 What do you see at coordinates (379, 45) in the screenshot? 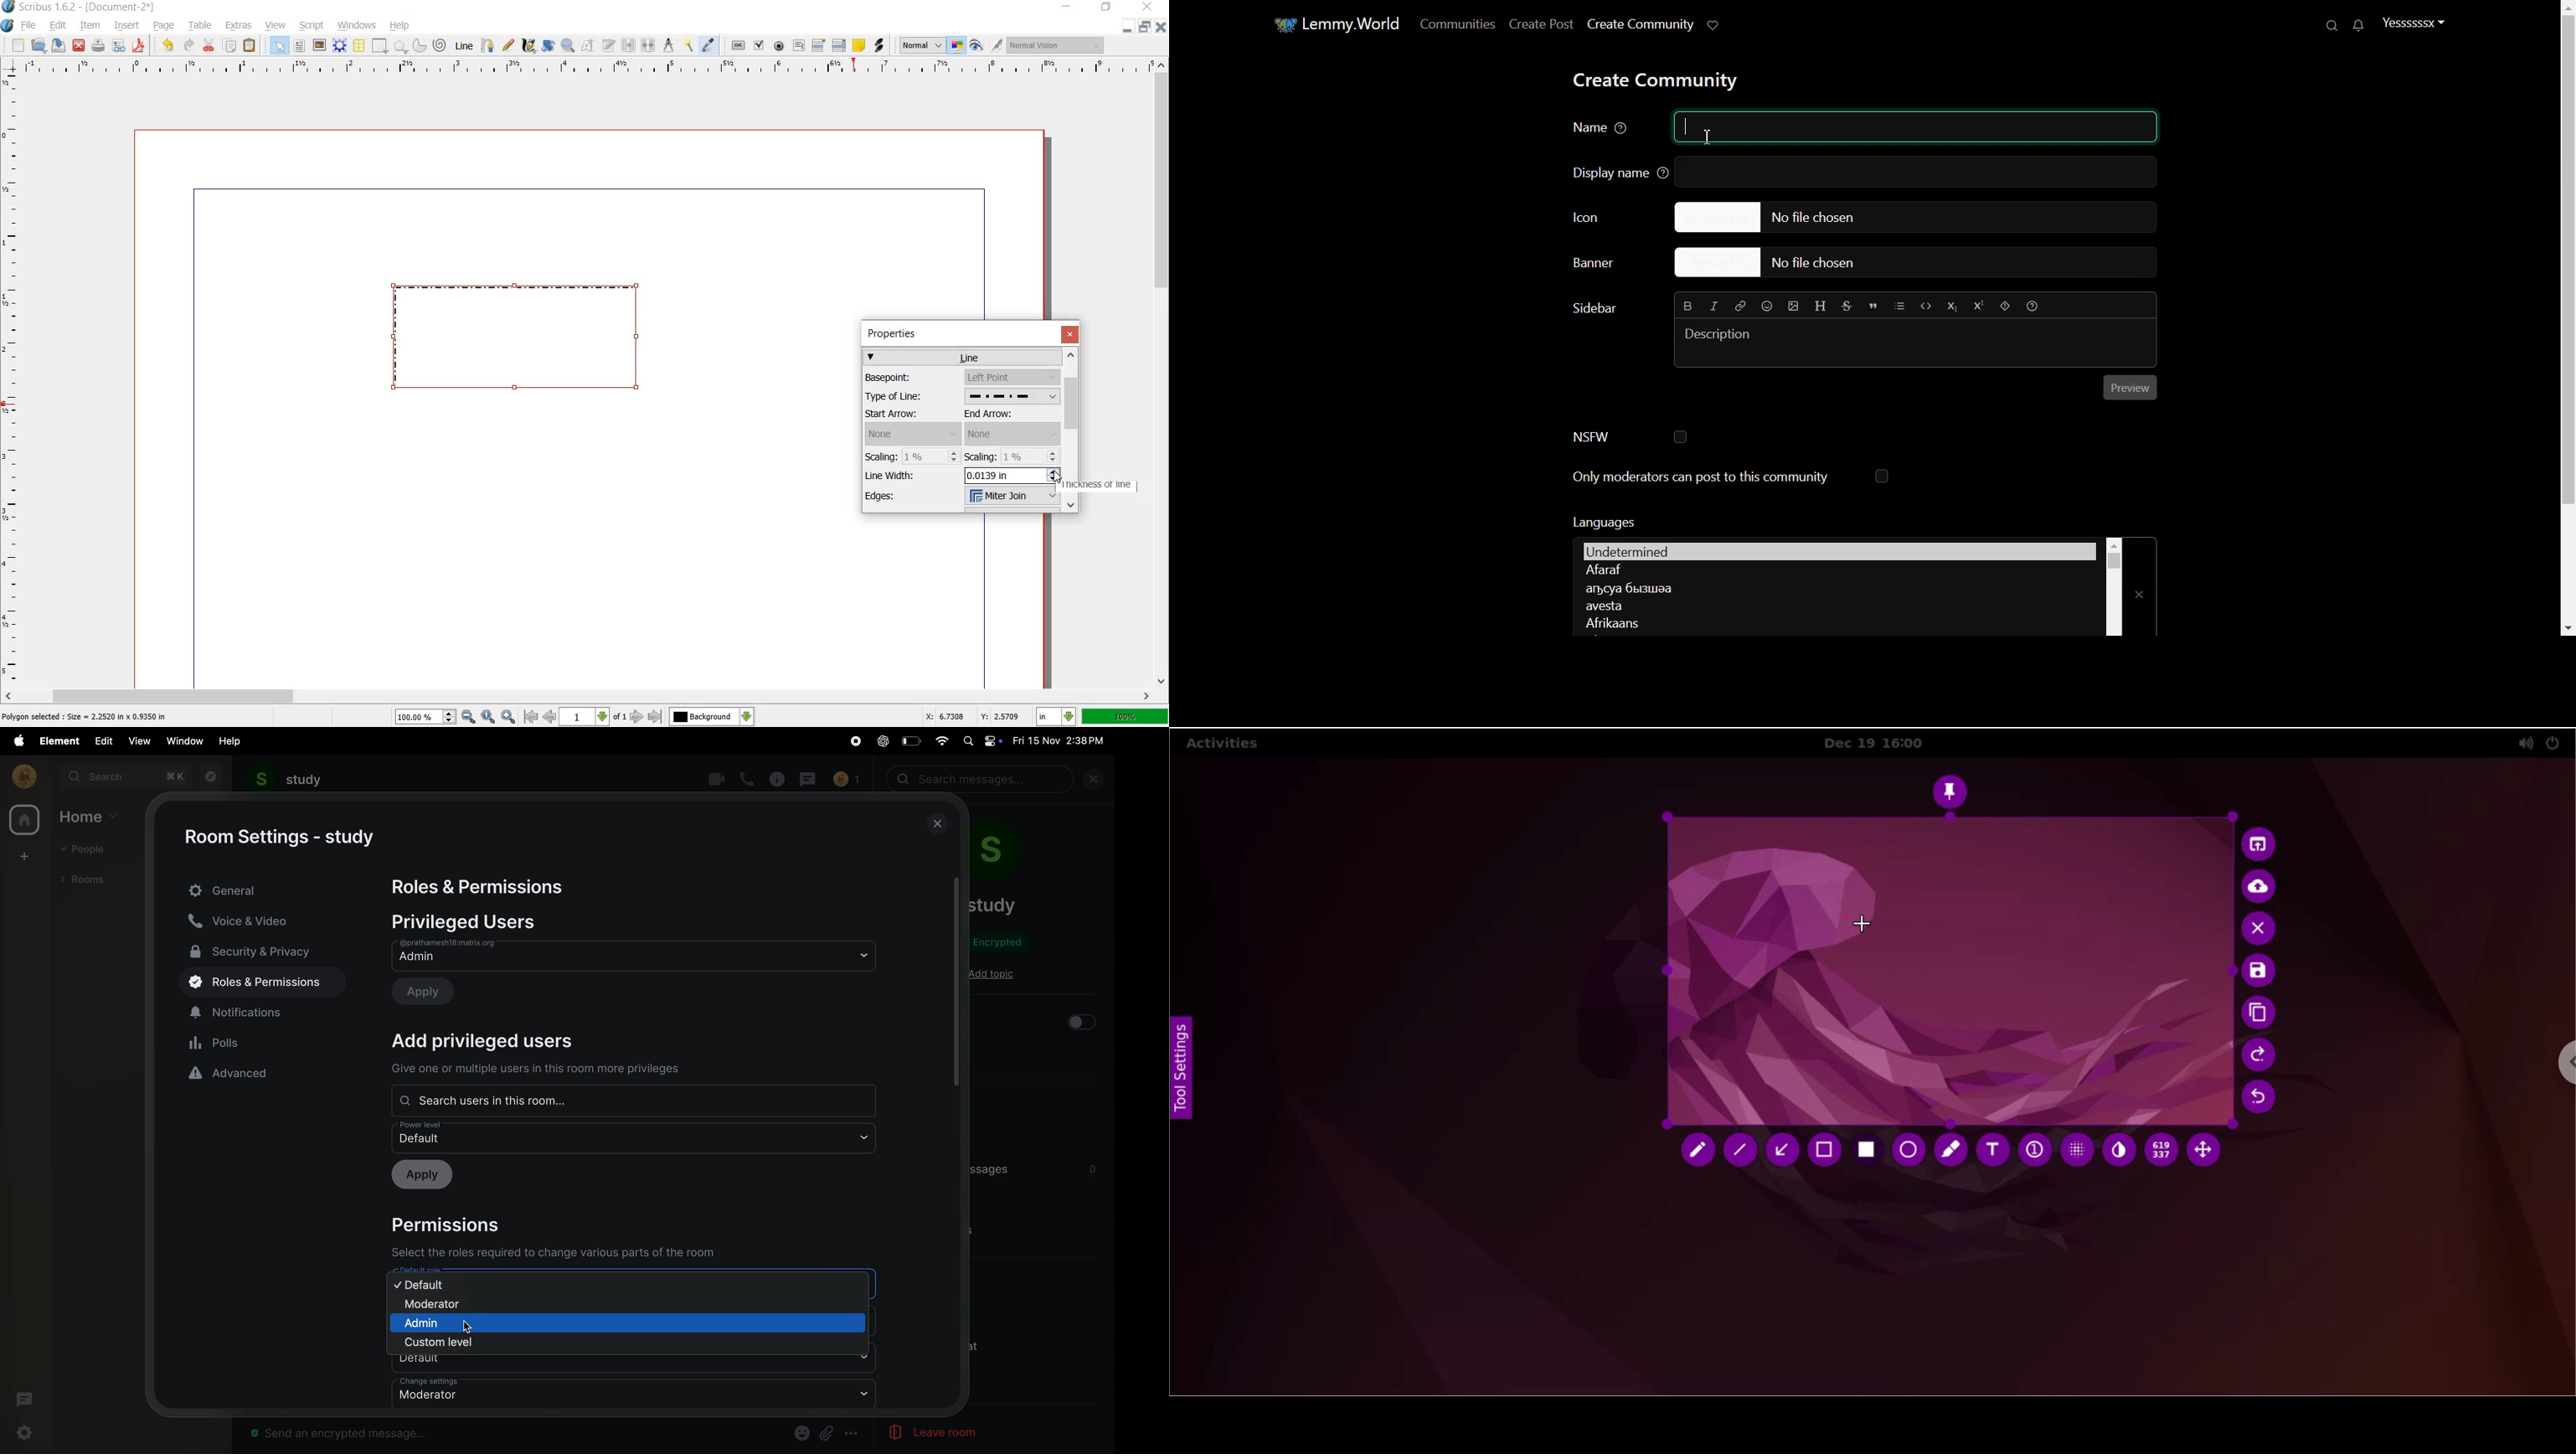
I see `SHAPE` at bounding box center [379, 45].